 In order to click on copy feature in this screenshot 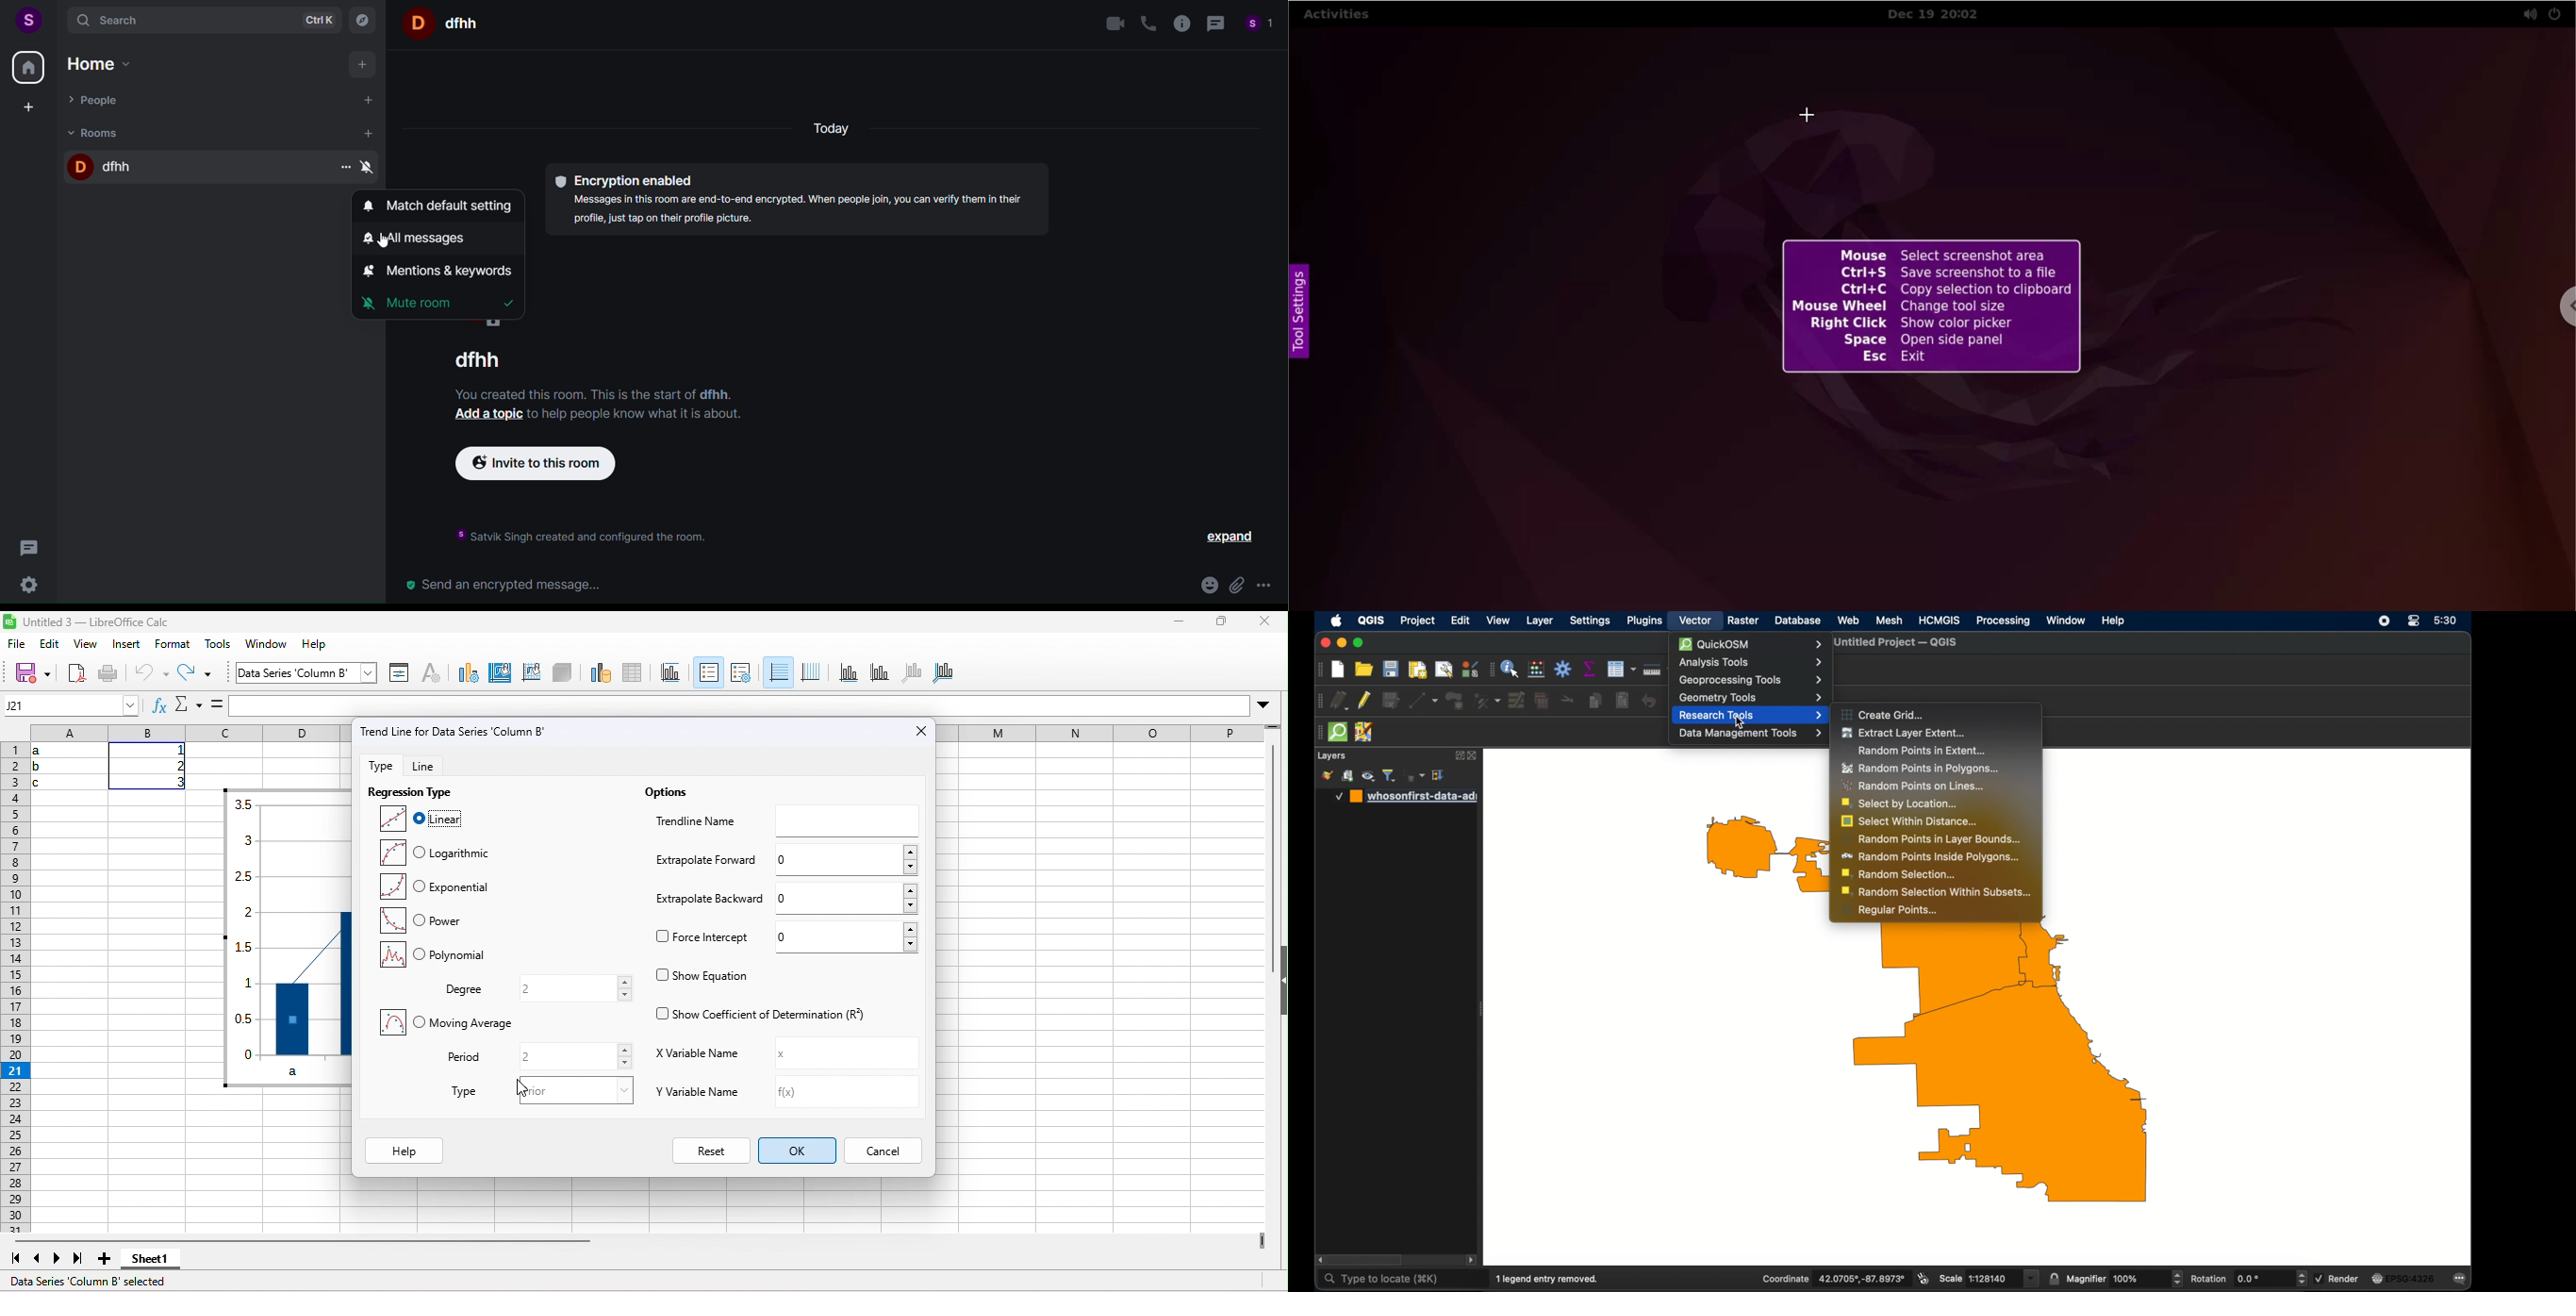, I will do `click(1596, 701)`.